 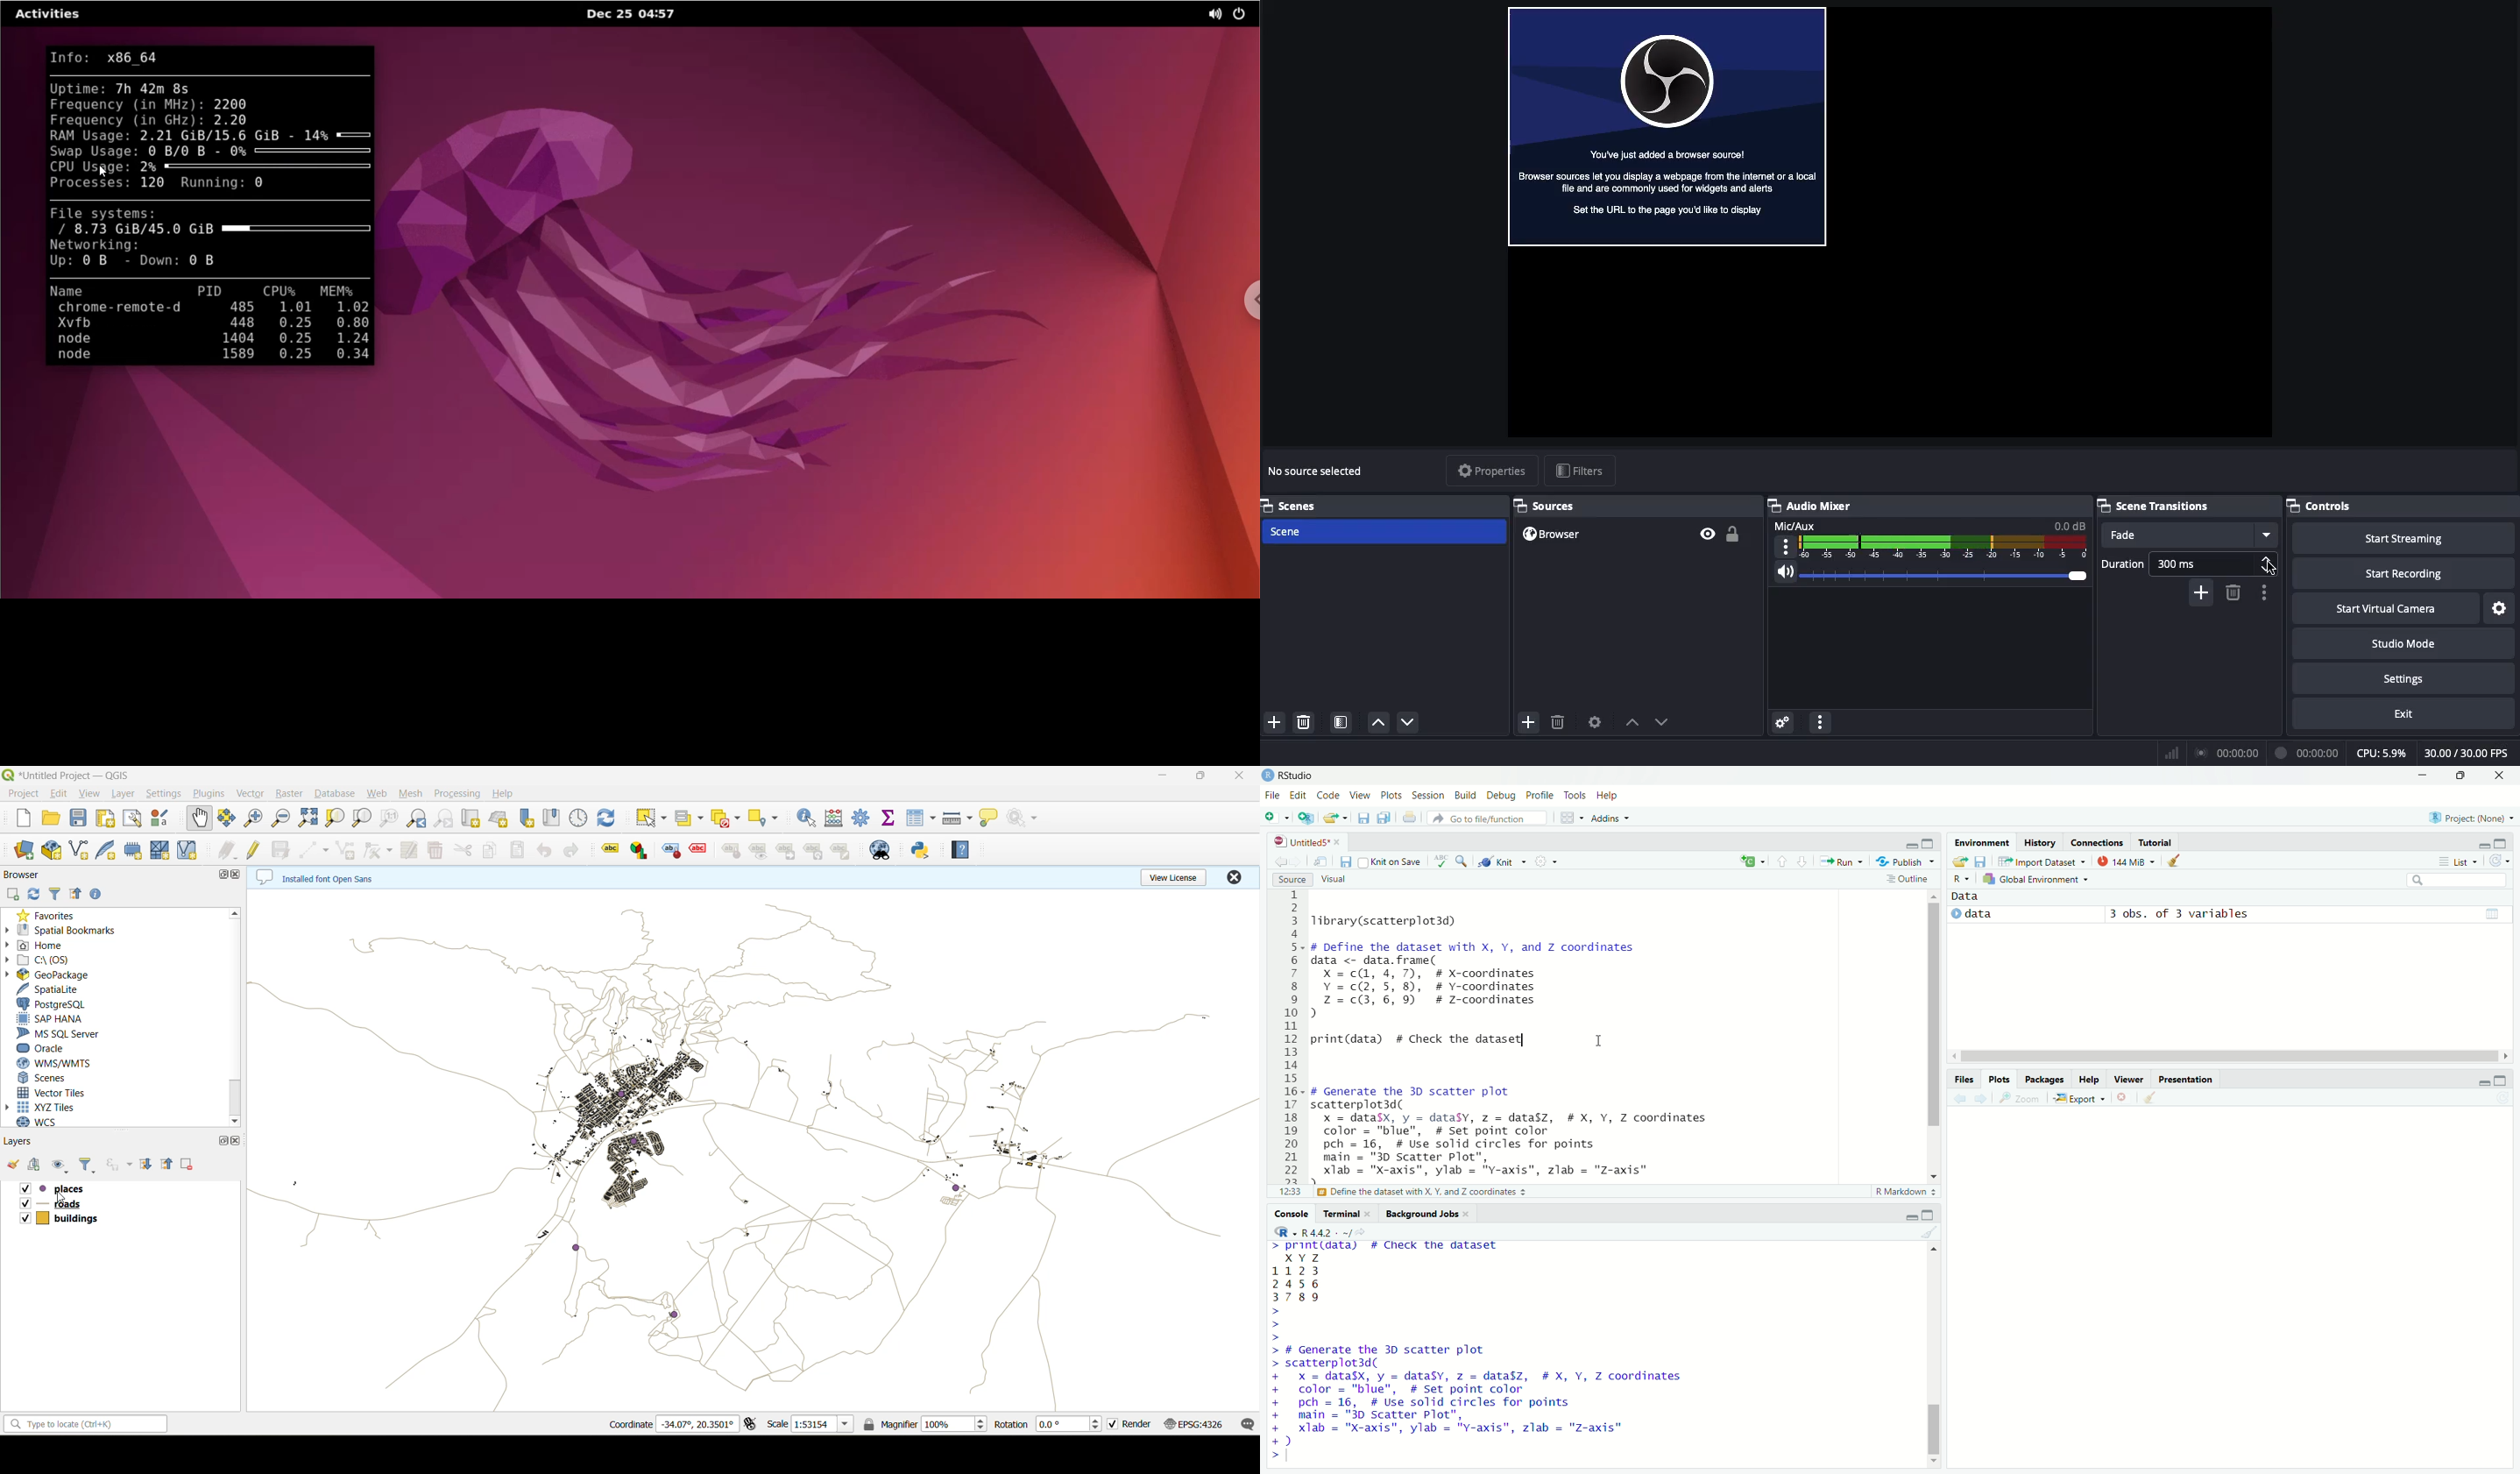 I want to click on maximize, so click(x=2507, y=1078).